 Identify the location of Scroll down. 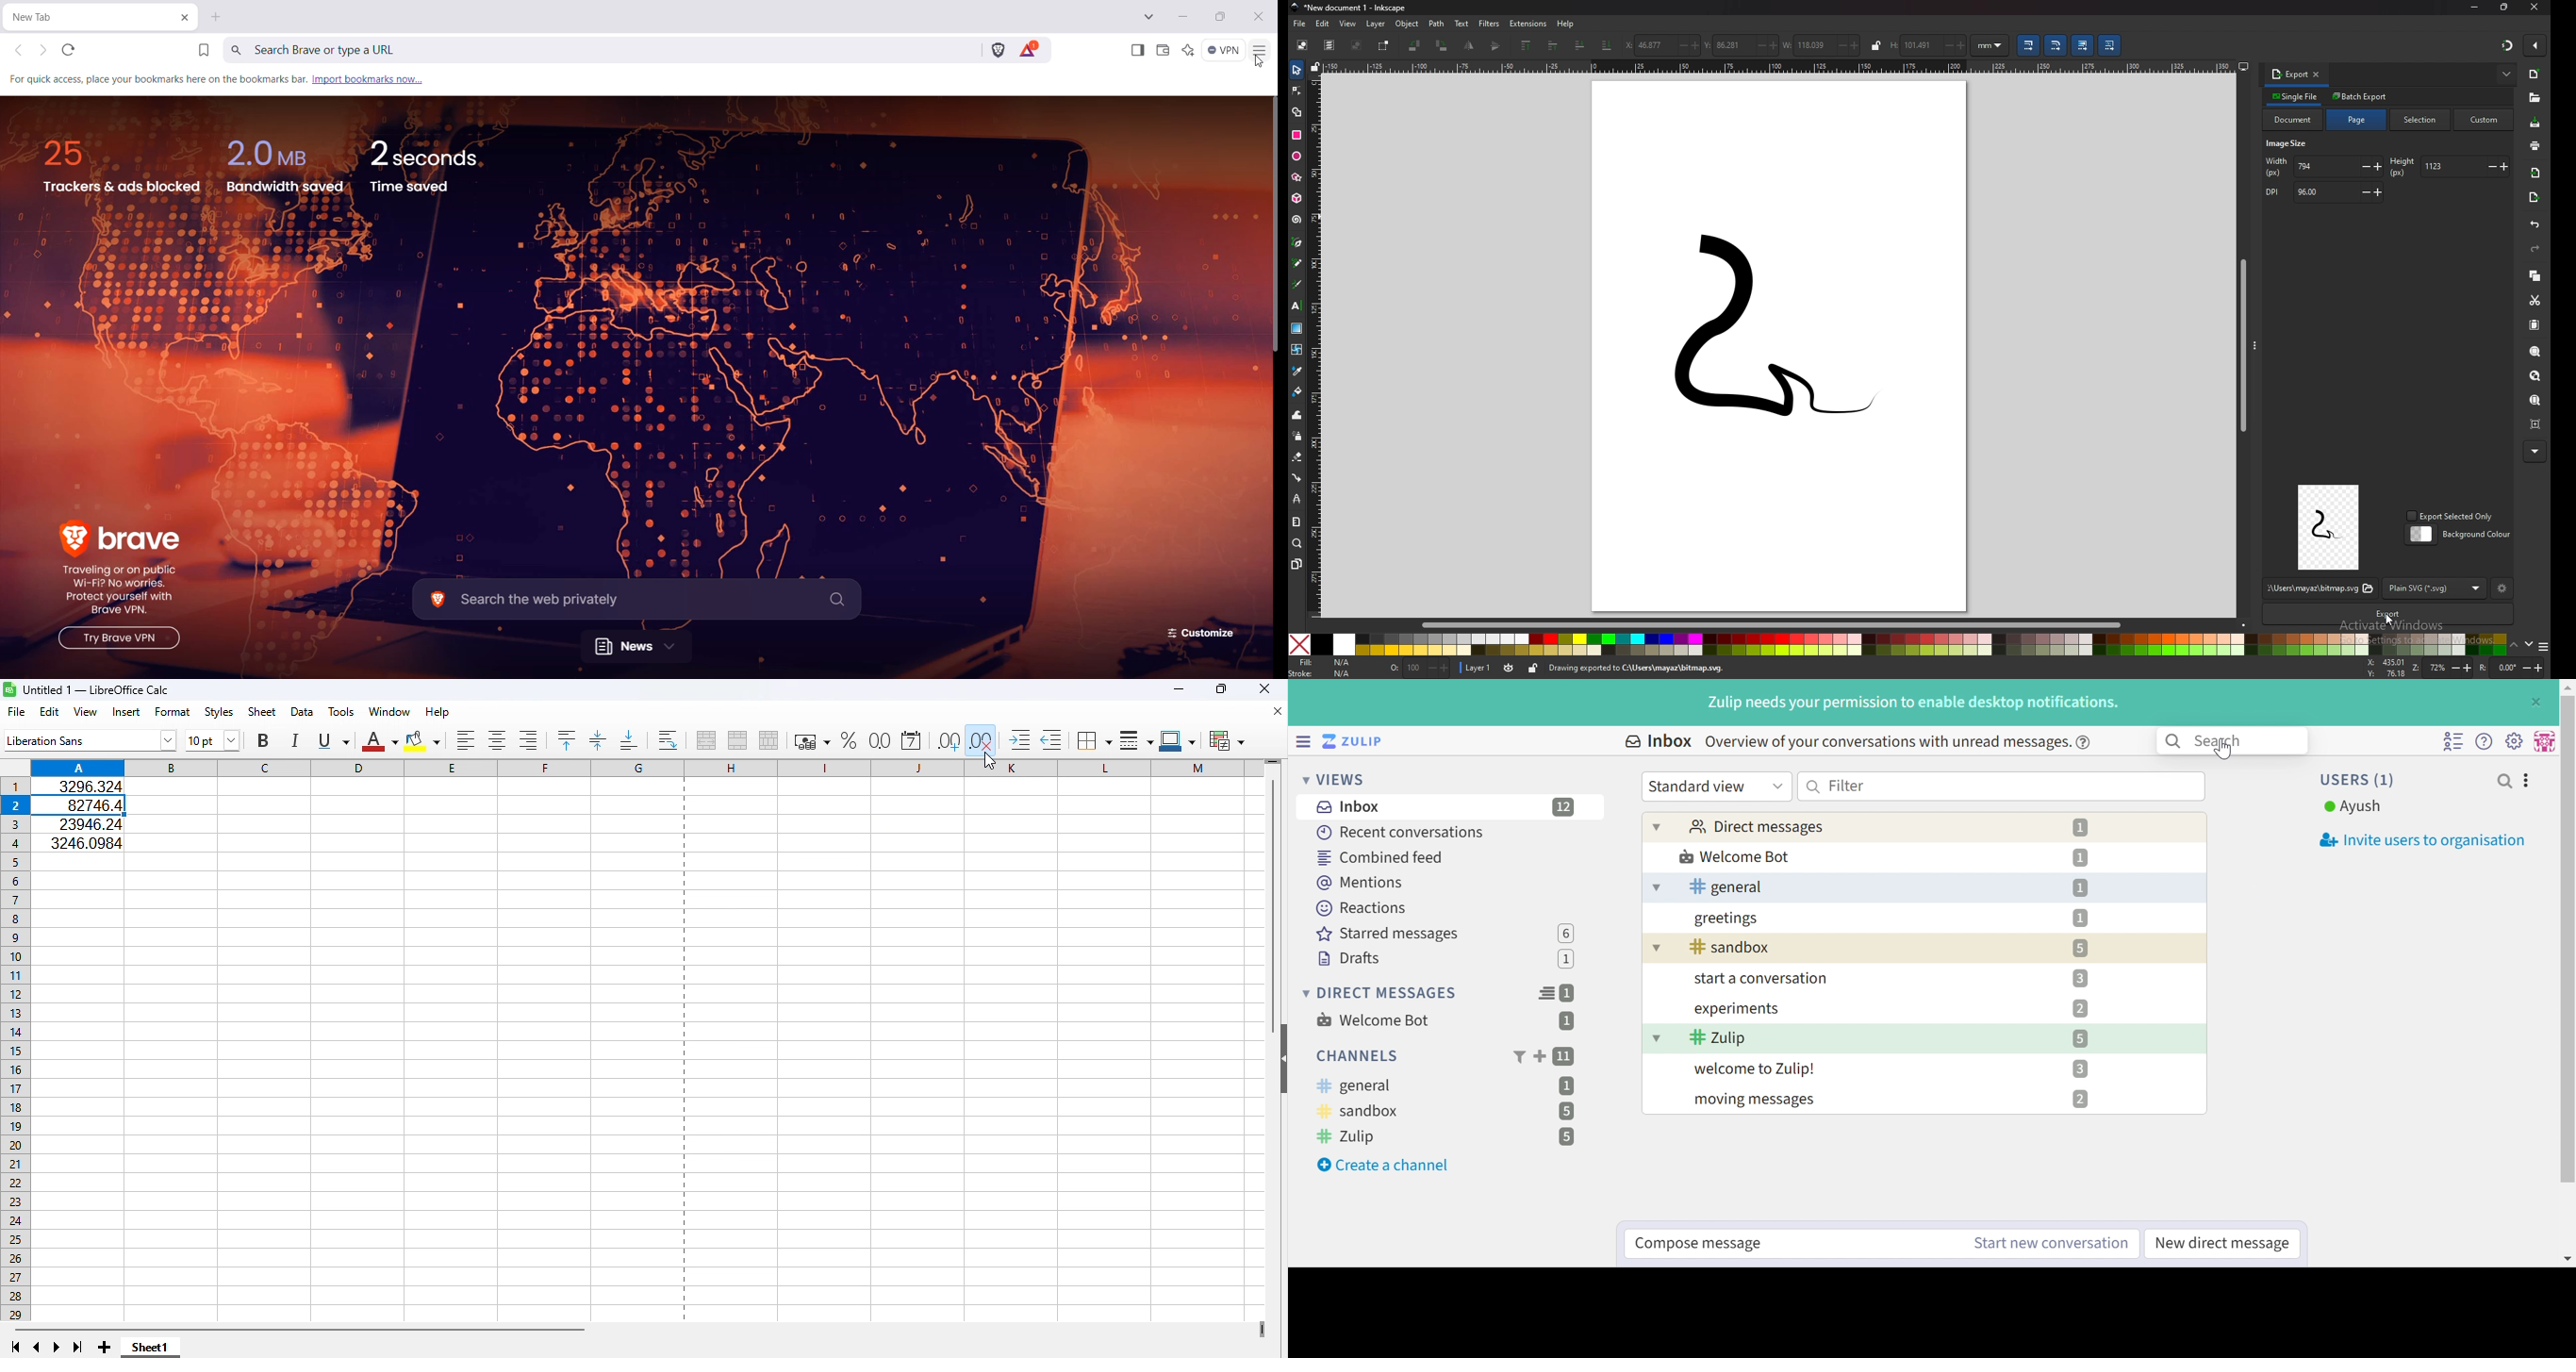
(2568, 1259).